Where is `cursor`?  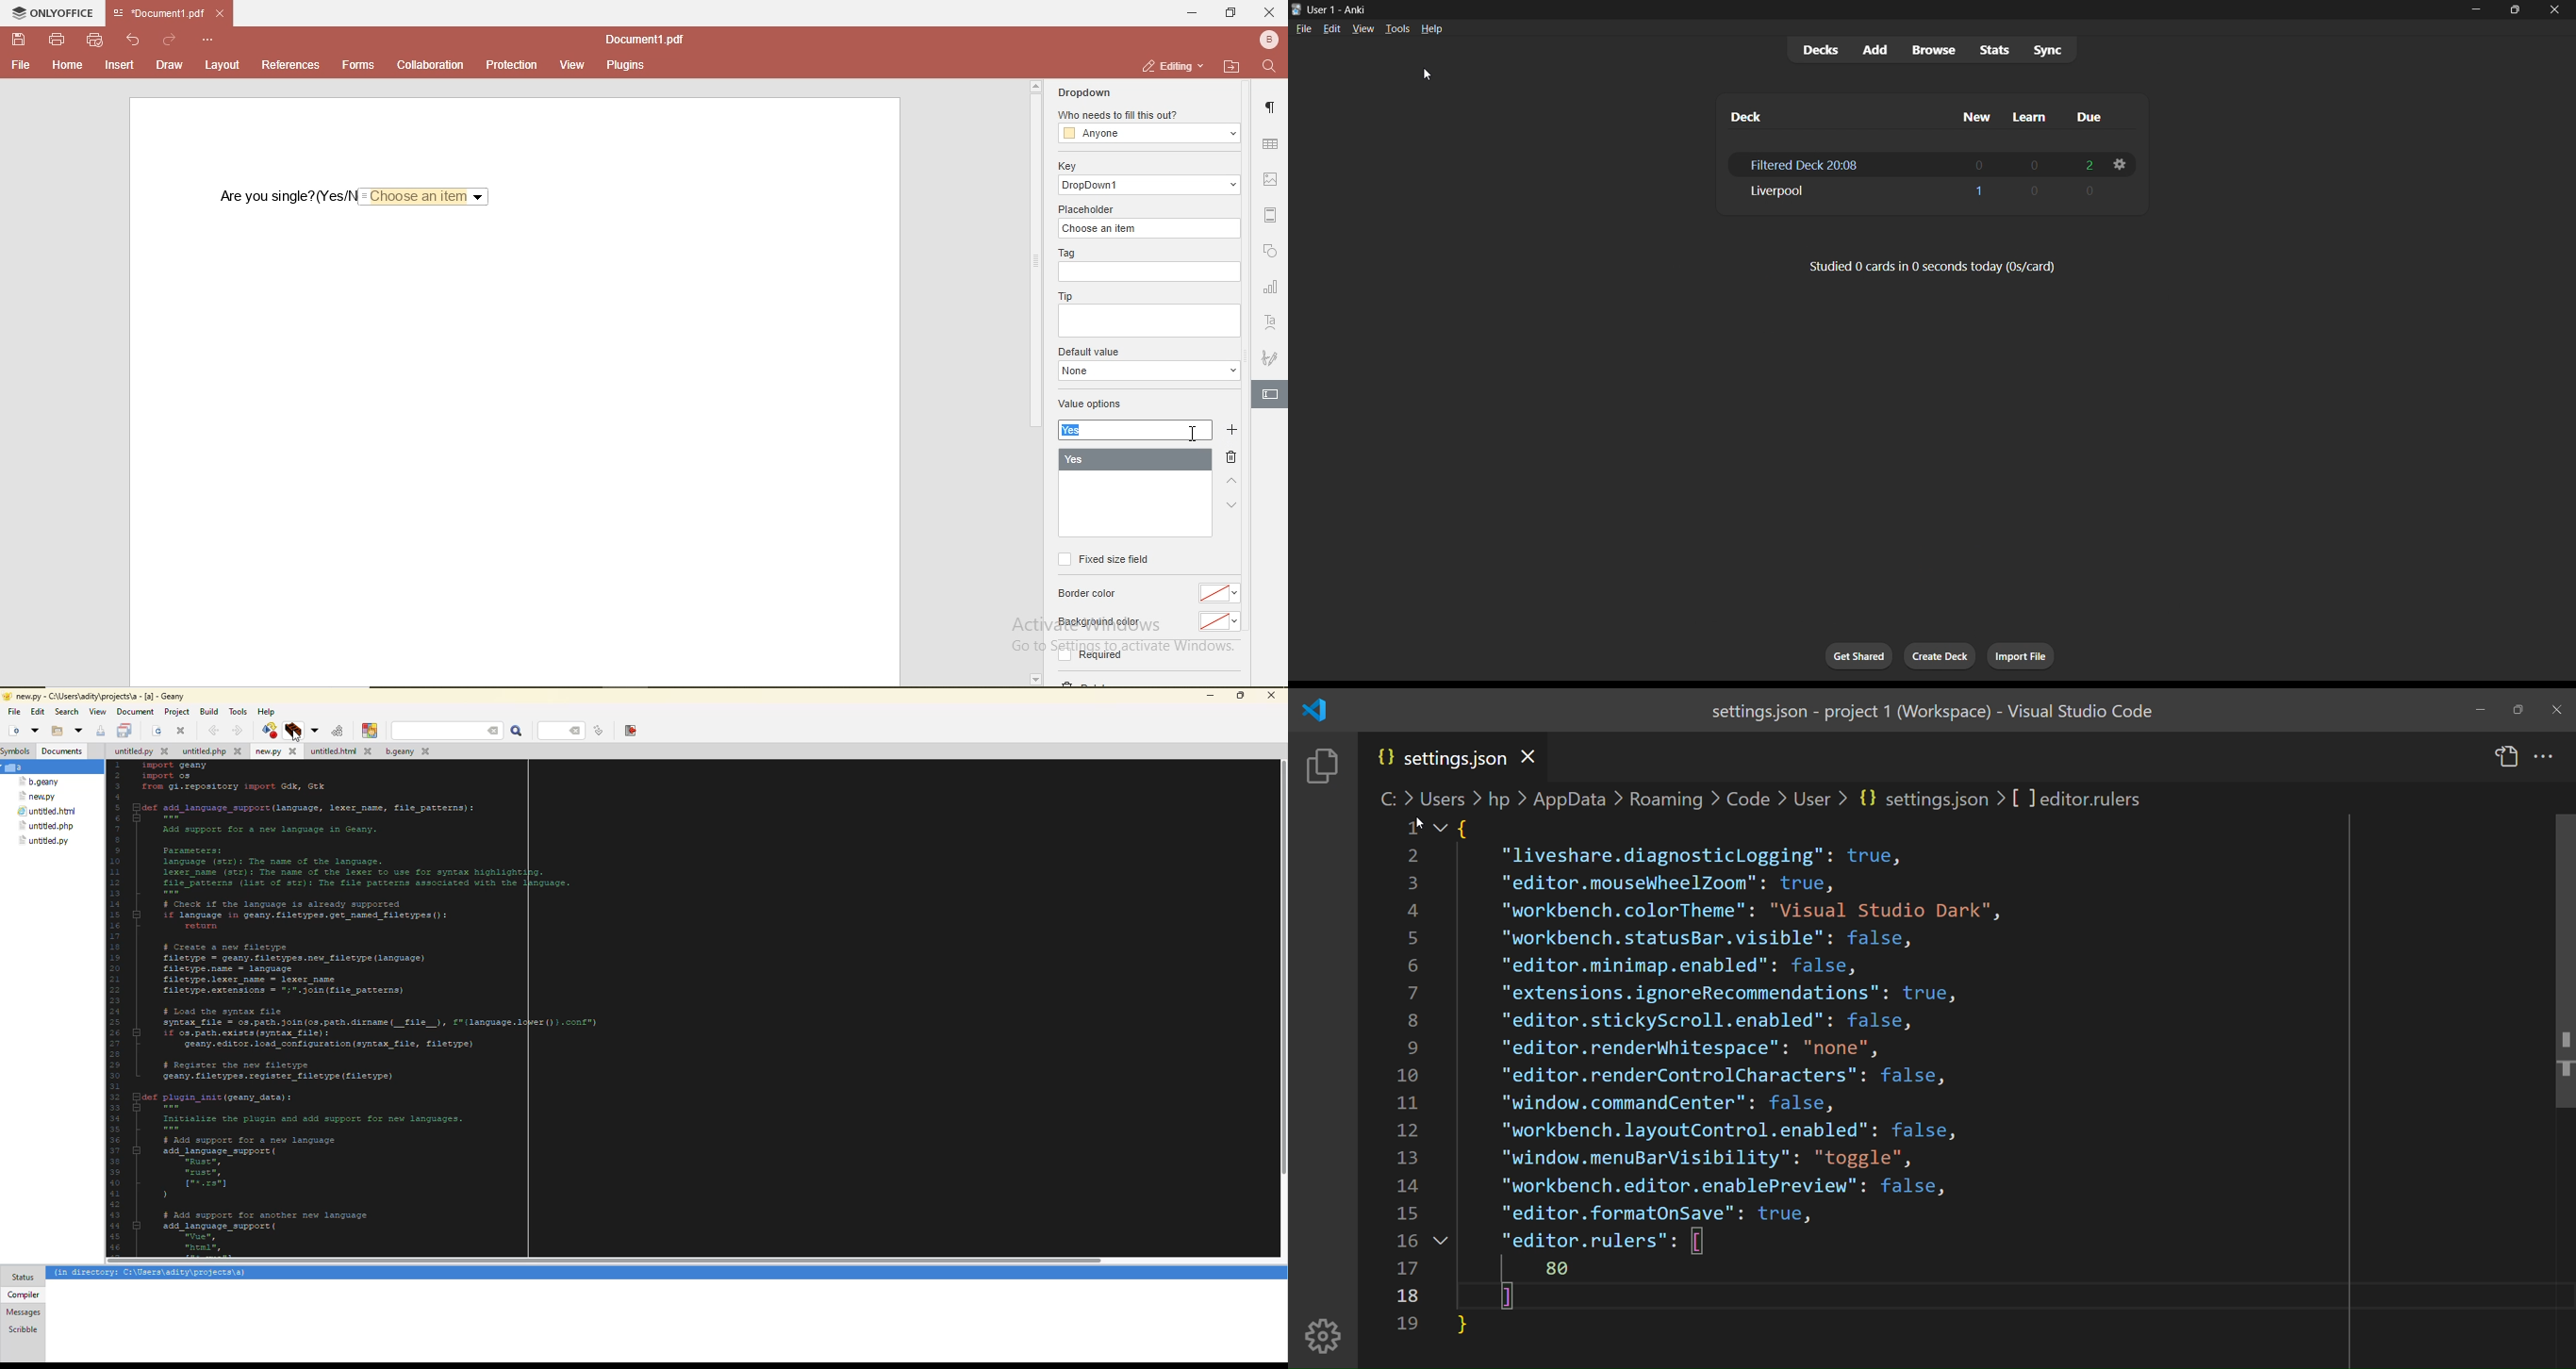
cursor is located at coordinates (1432, 75).